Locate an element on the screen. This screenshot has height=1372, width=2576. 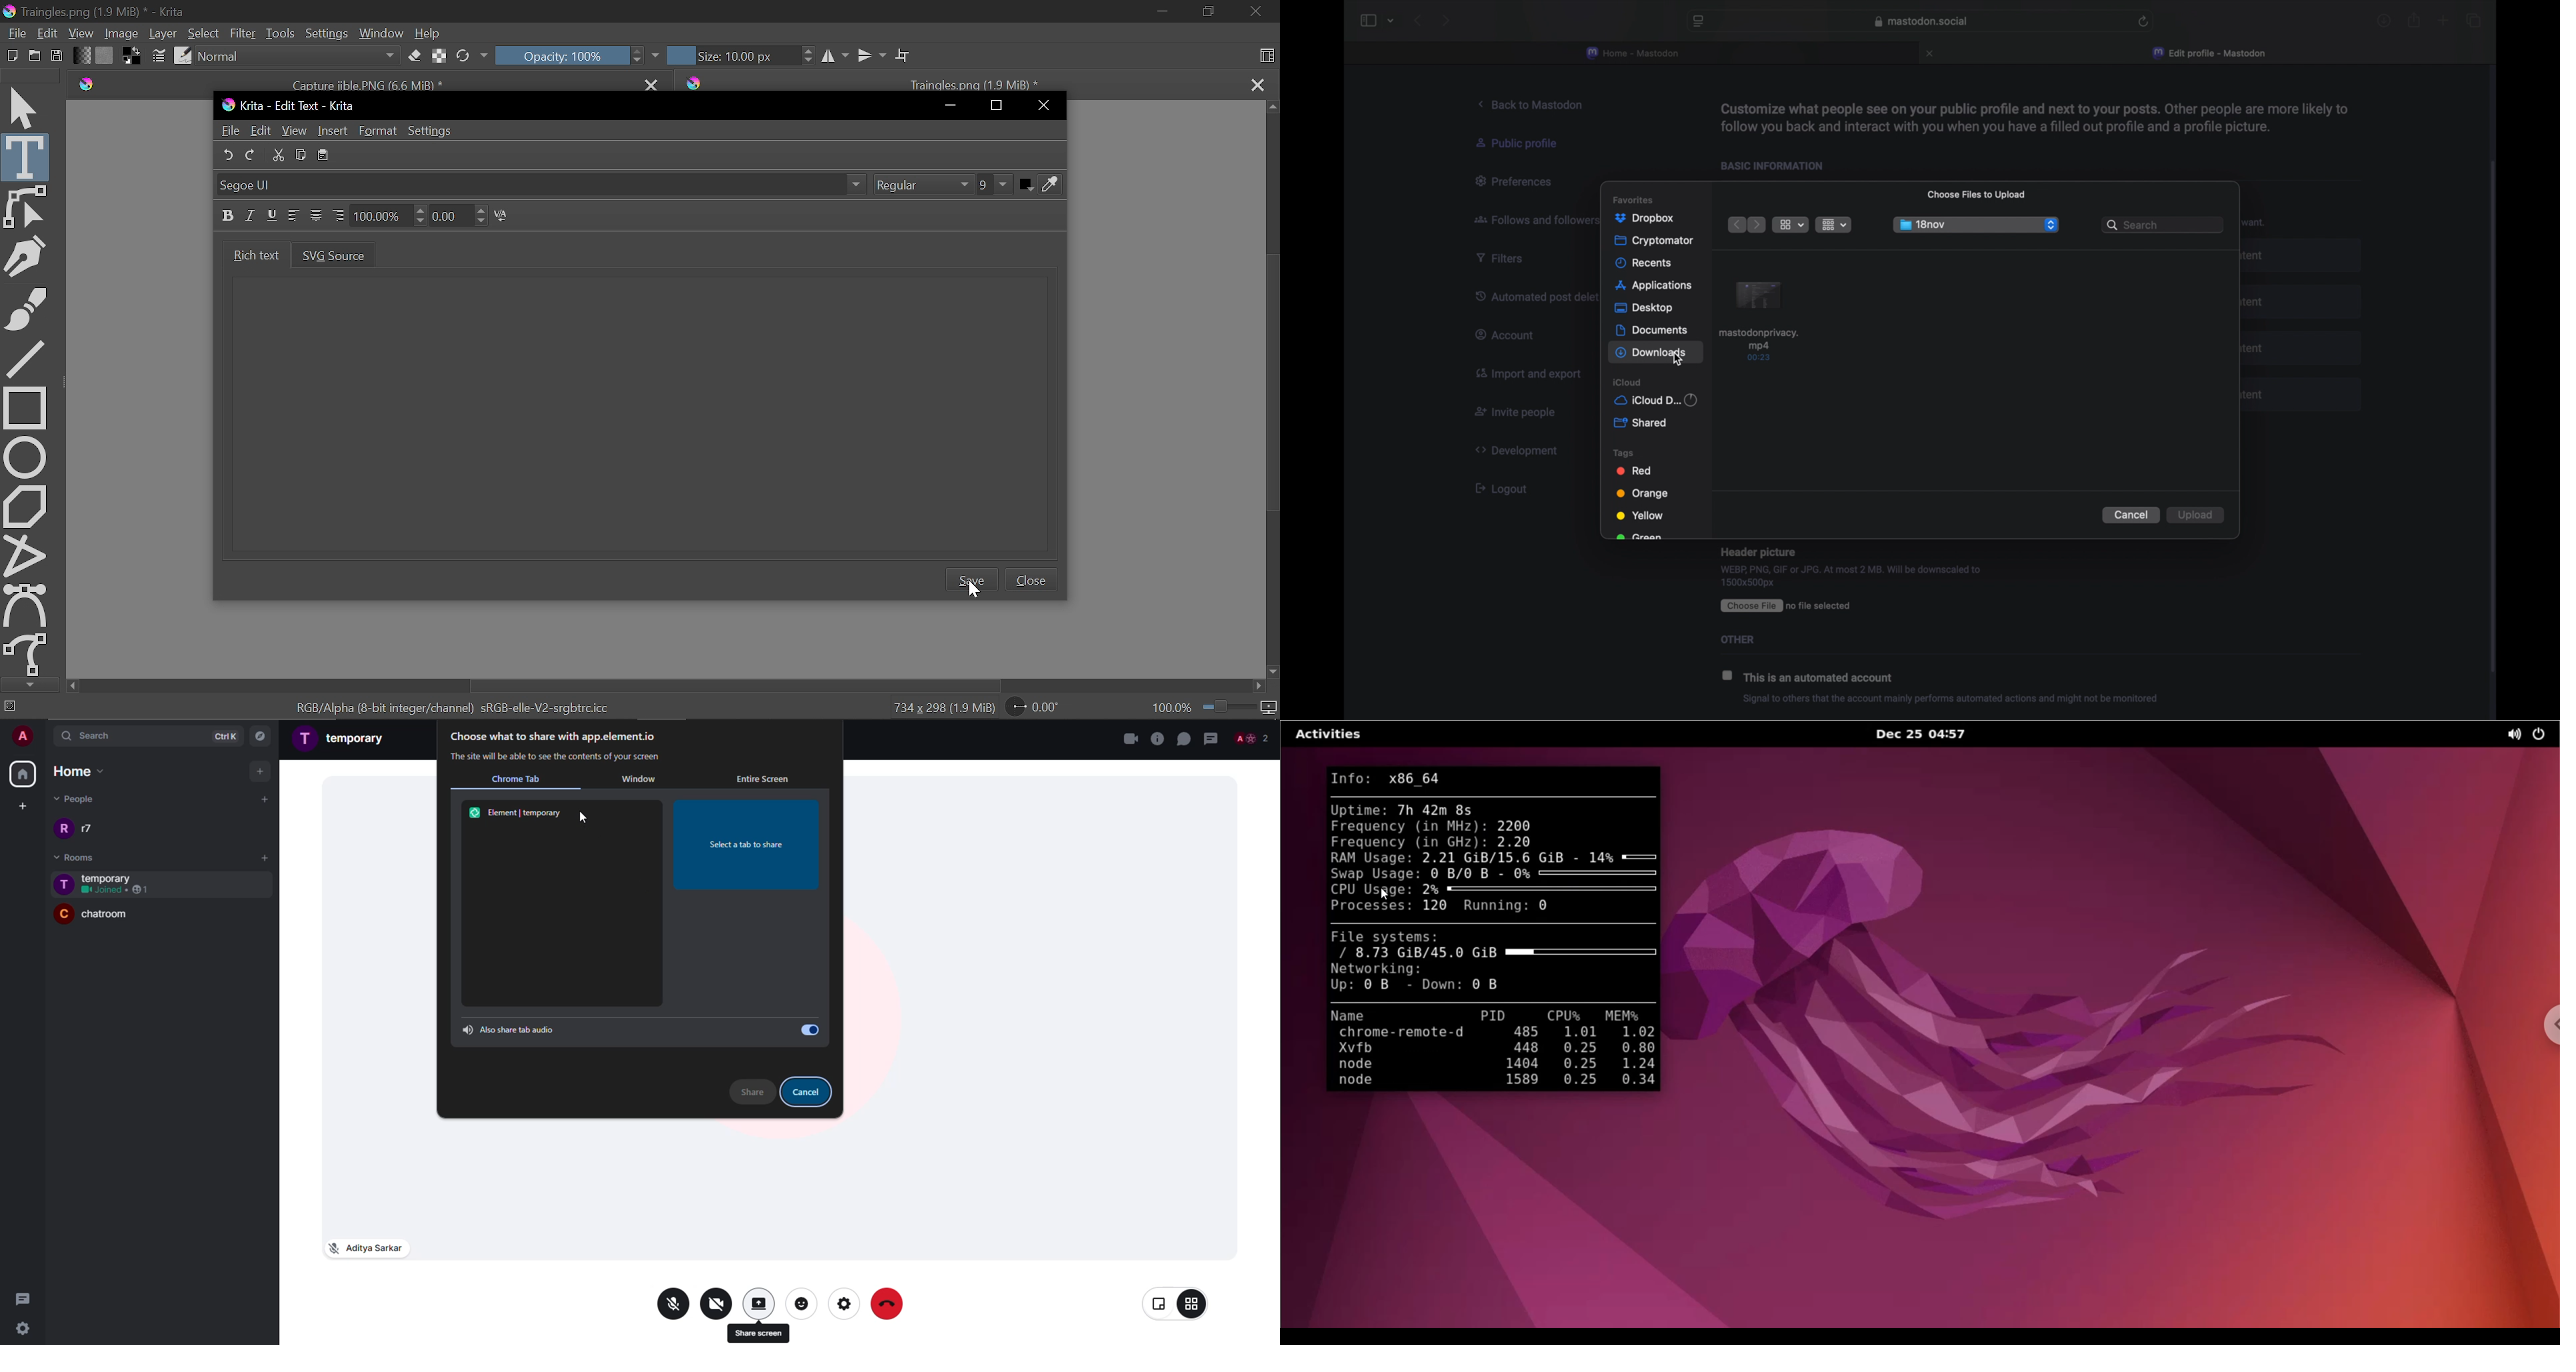
WEBP, PNG, GIF or JPG. At most 2 MB. Will be downscaled to
1500x500px is located at coordinates (1851, 577).